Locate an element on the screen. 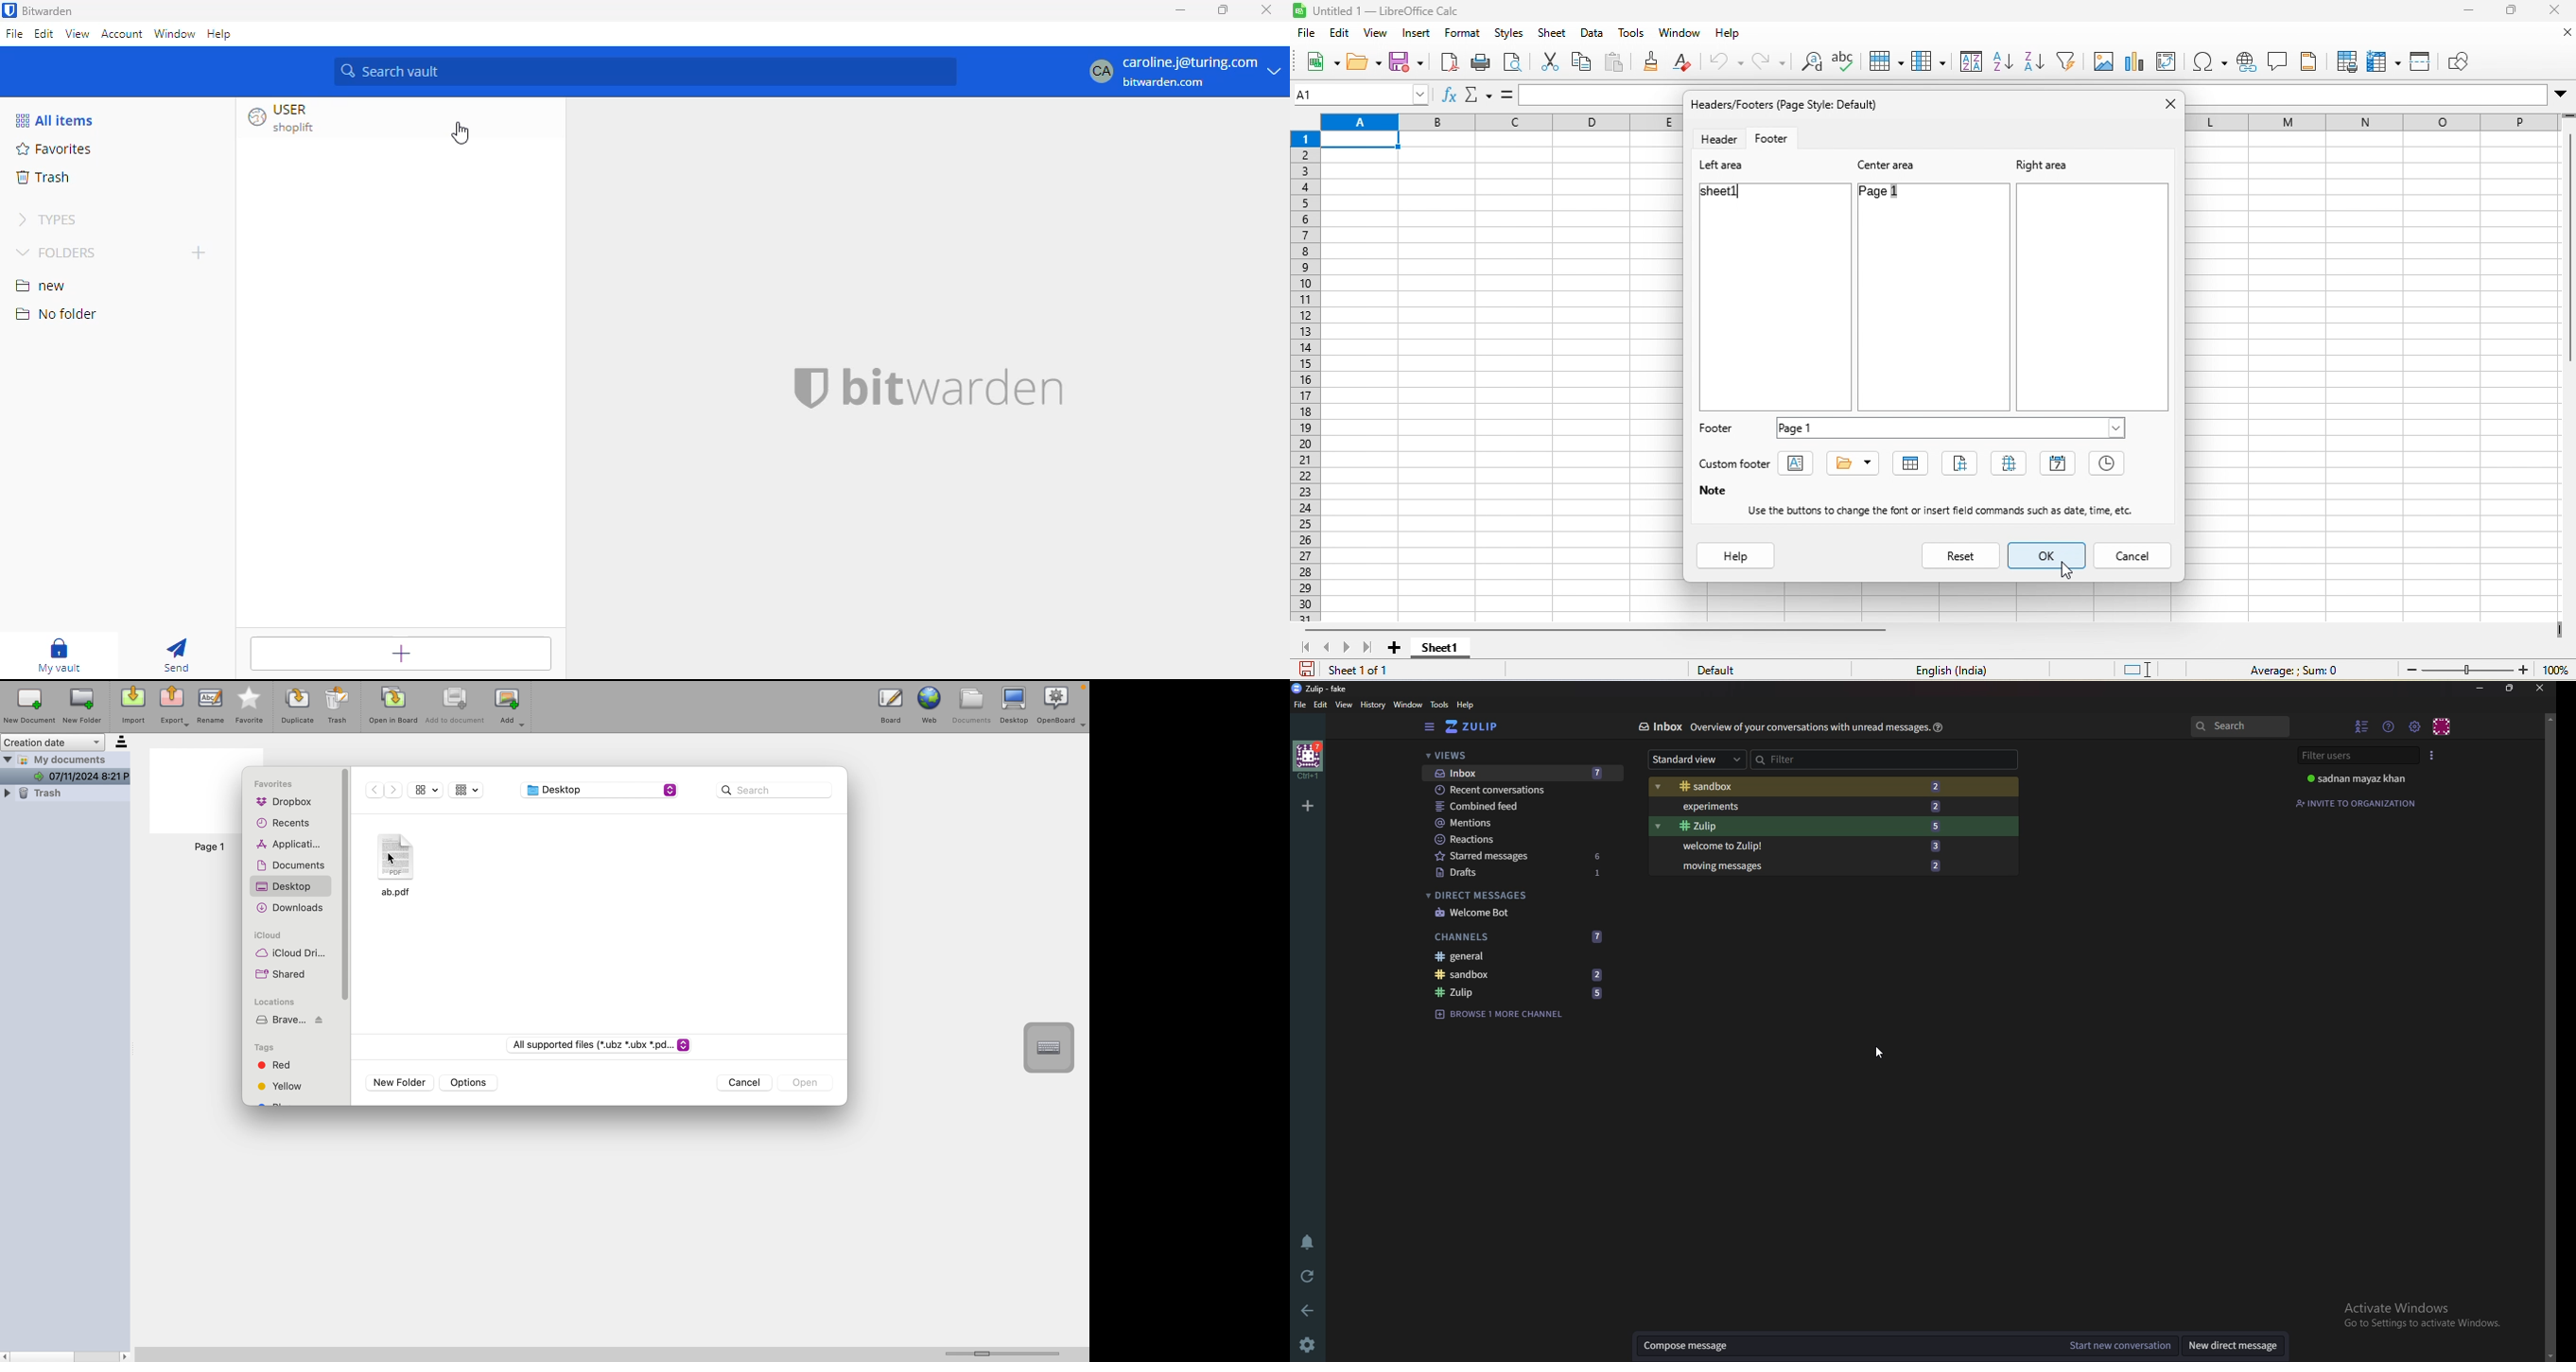 This screenshot has width=2576, height=1372. page 1 is located at coordinates (1896, 196).